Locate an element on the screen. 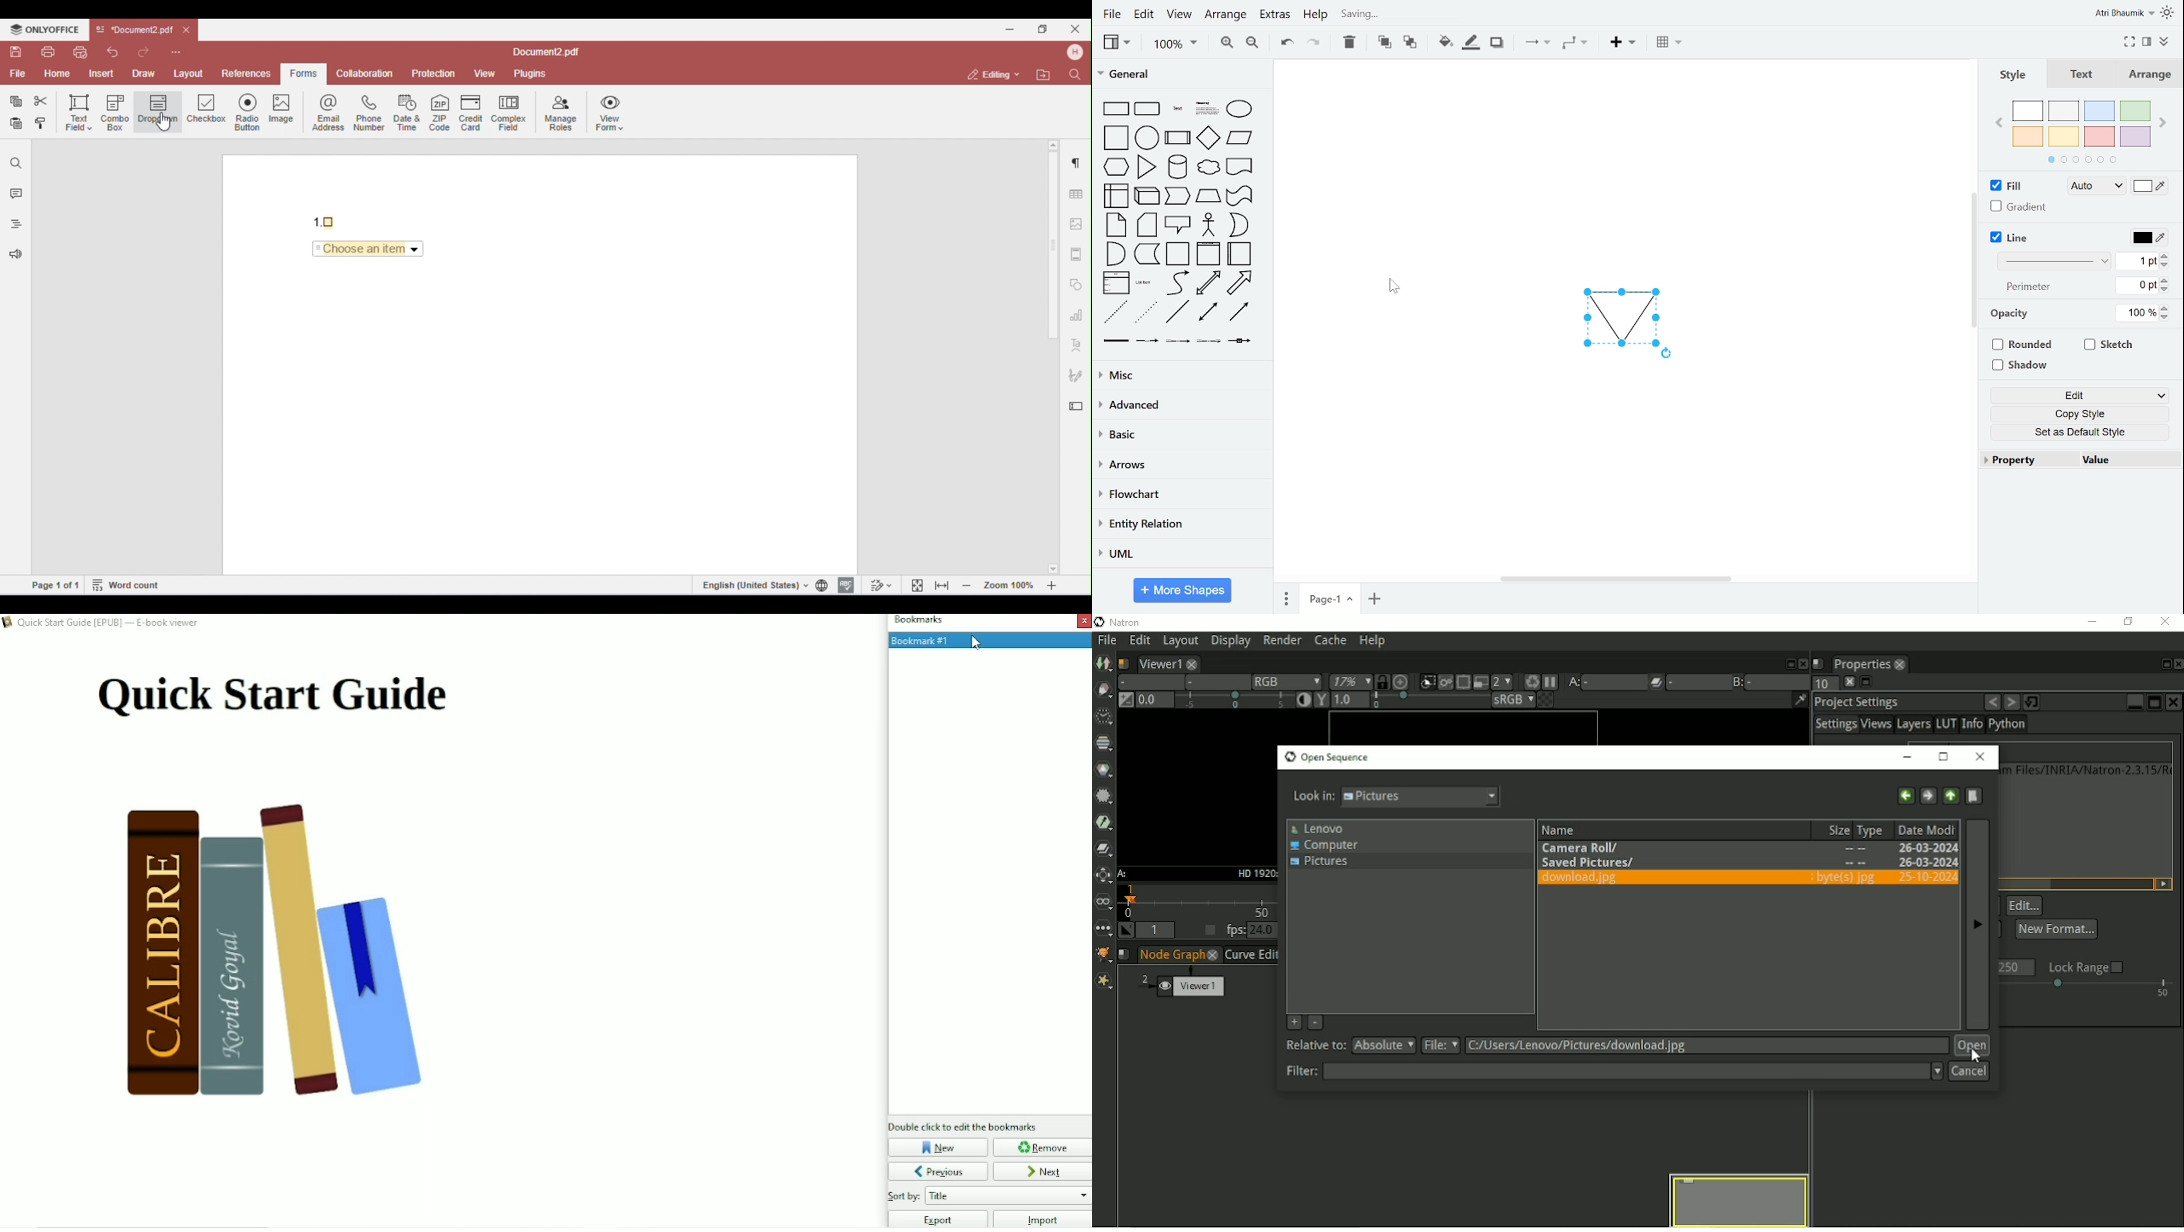  property is located at coordinates (2026, 460).